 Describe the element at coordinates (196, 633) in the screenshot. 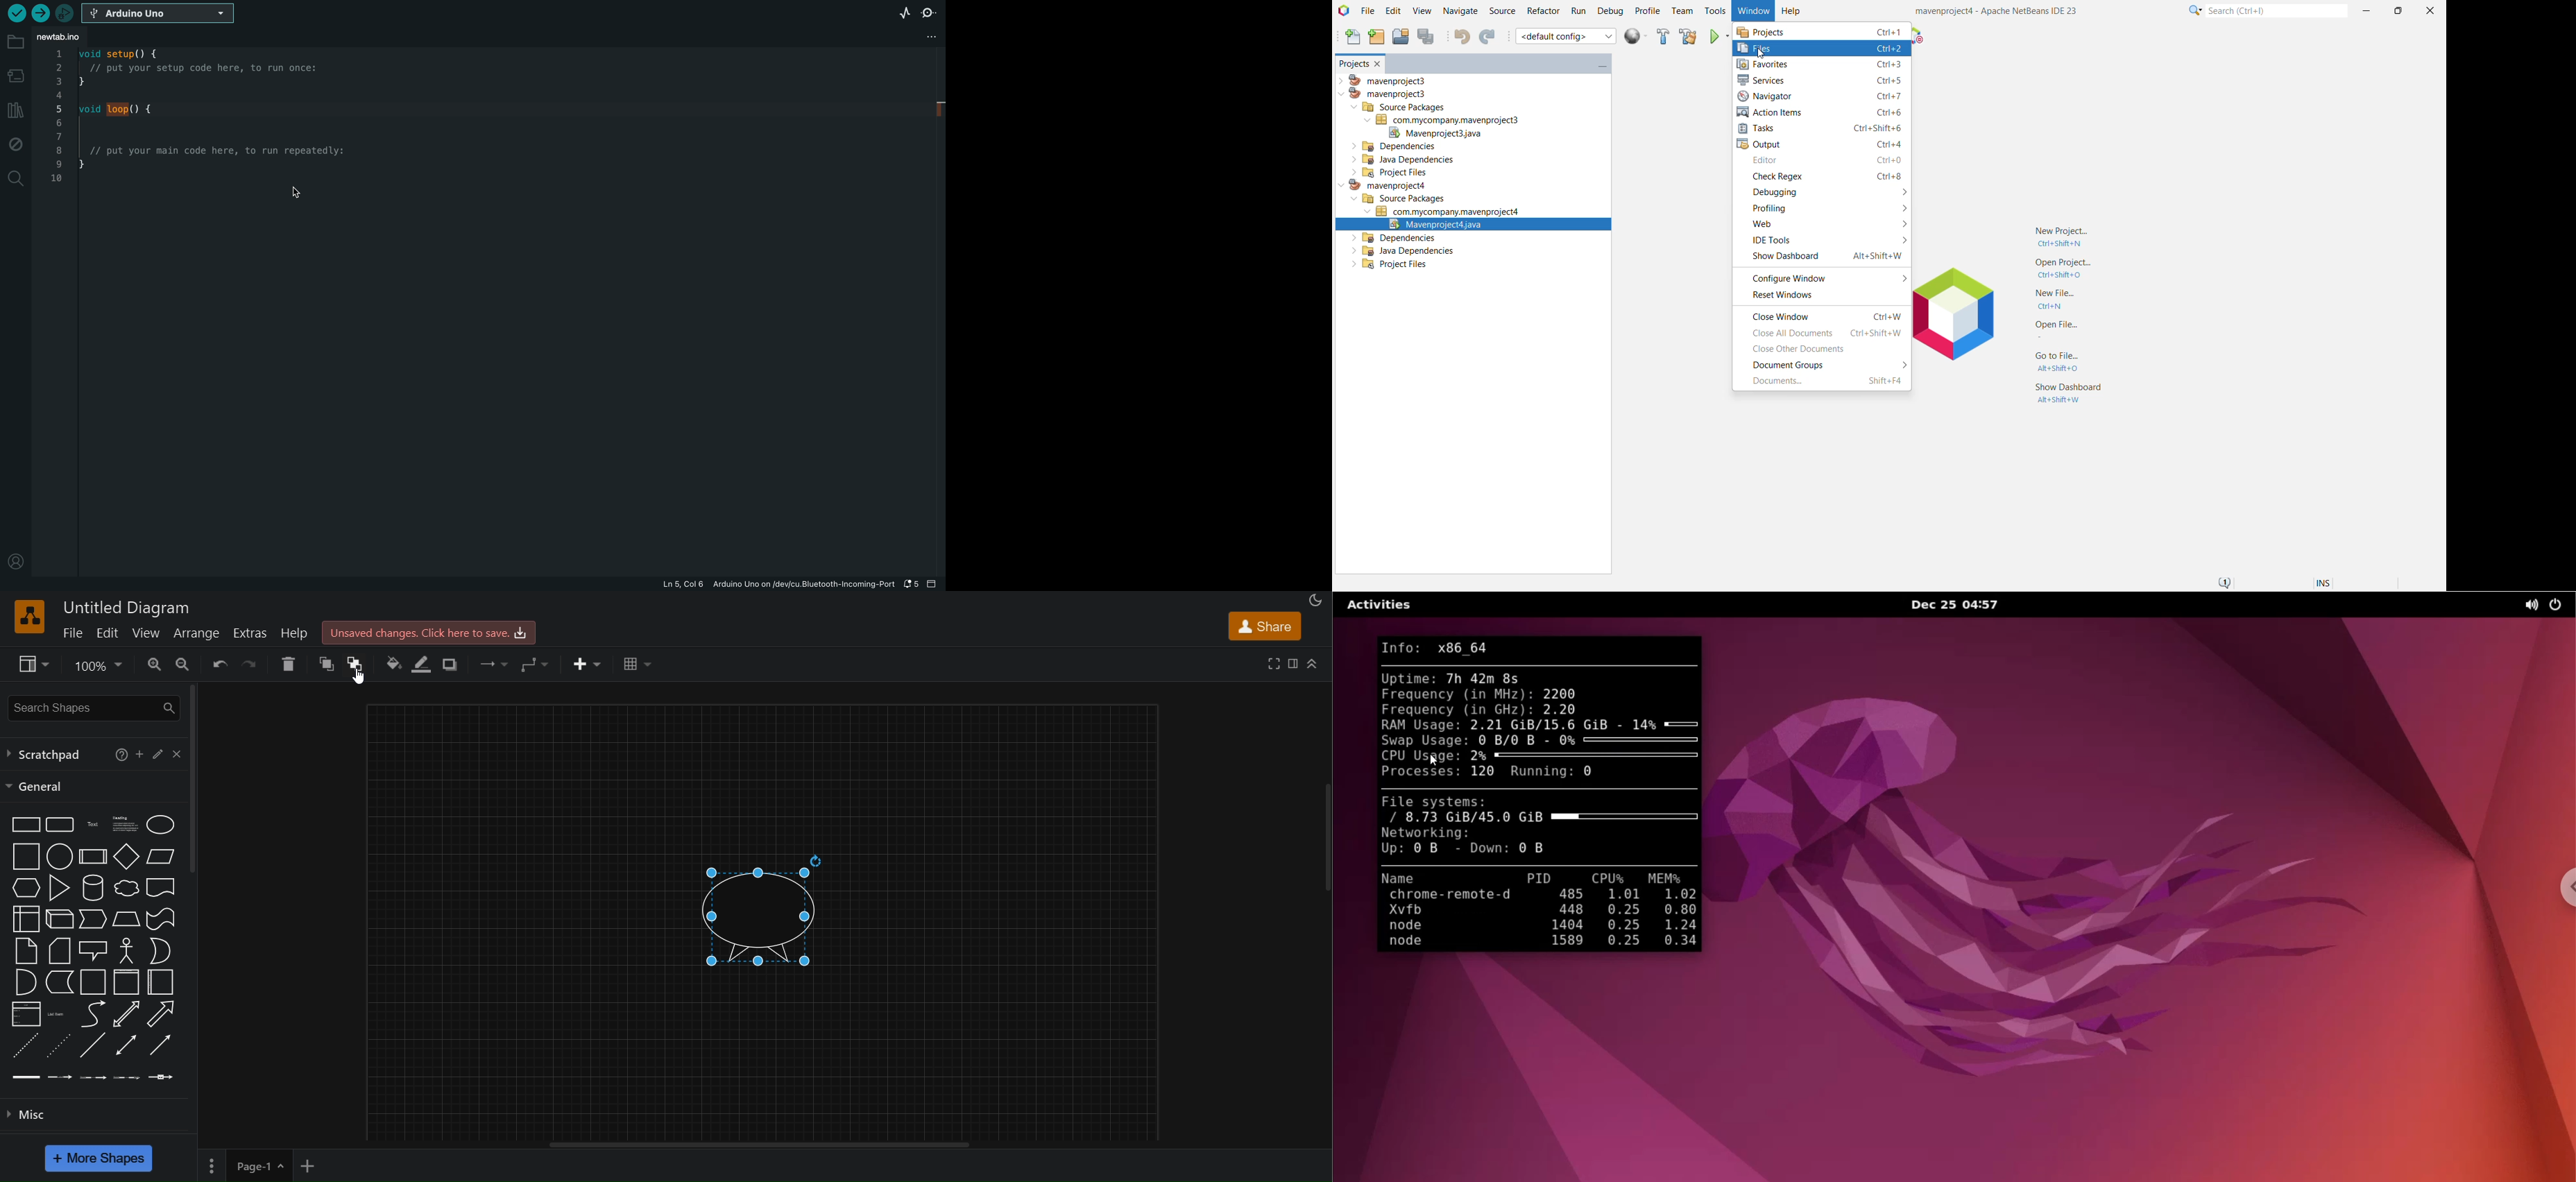

I see `arrange` at that location.